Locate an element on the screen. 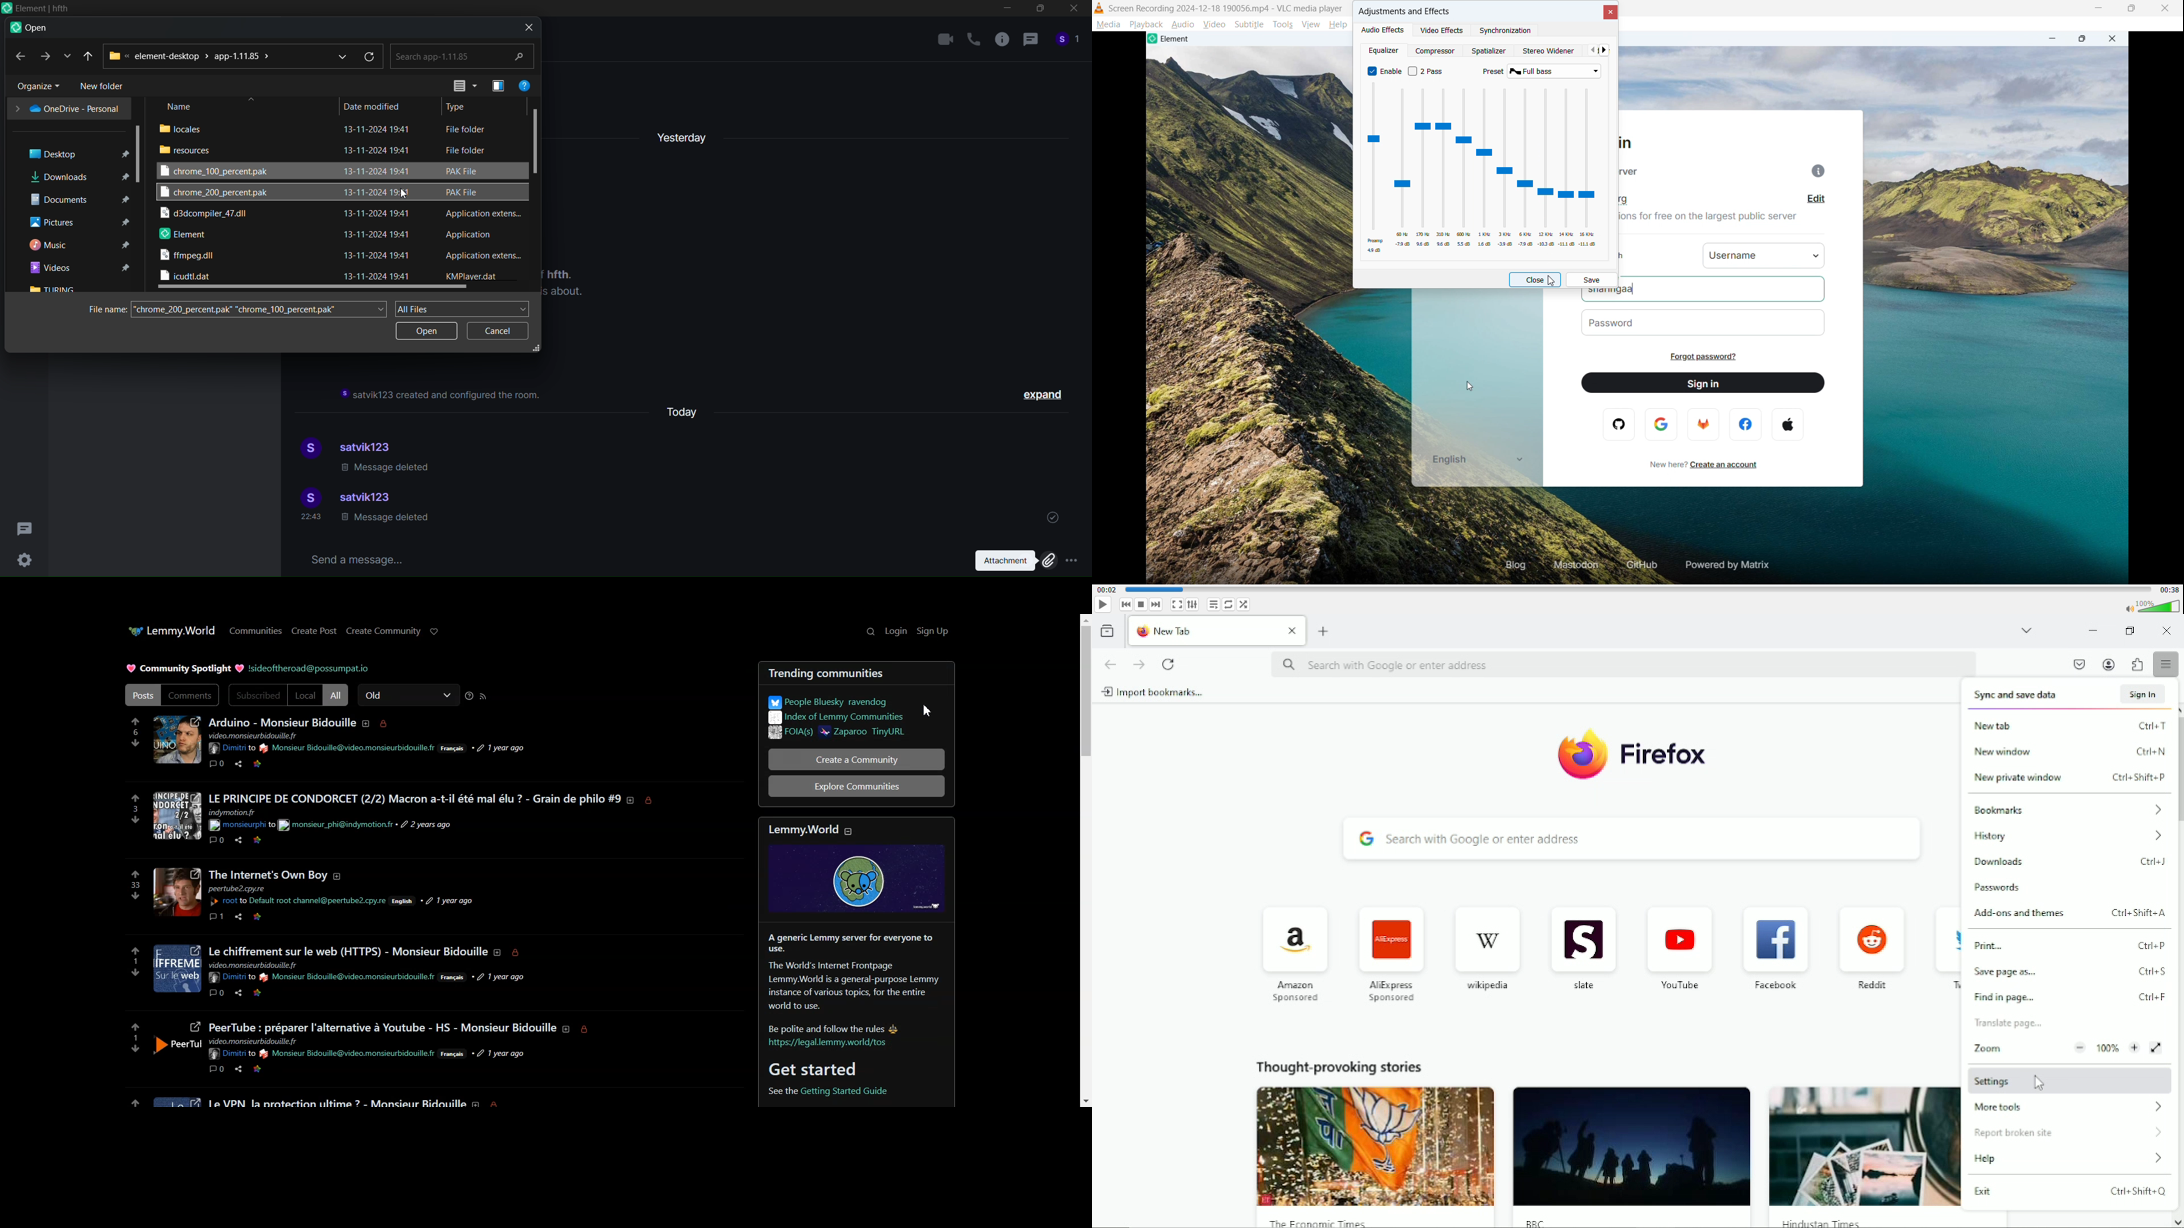 The image size is (2184, 1232). help is located at coordinates (525, 84).